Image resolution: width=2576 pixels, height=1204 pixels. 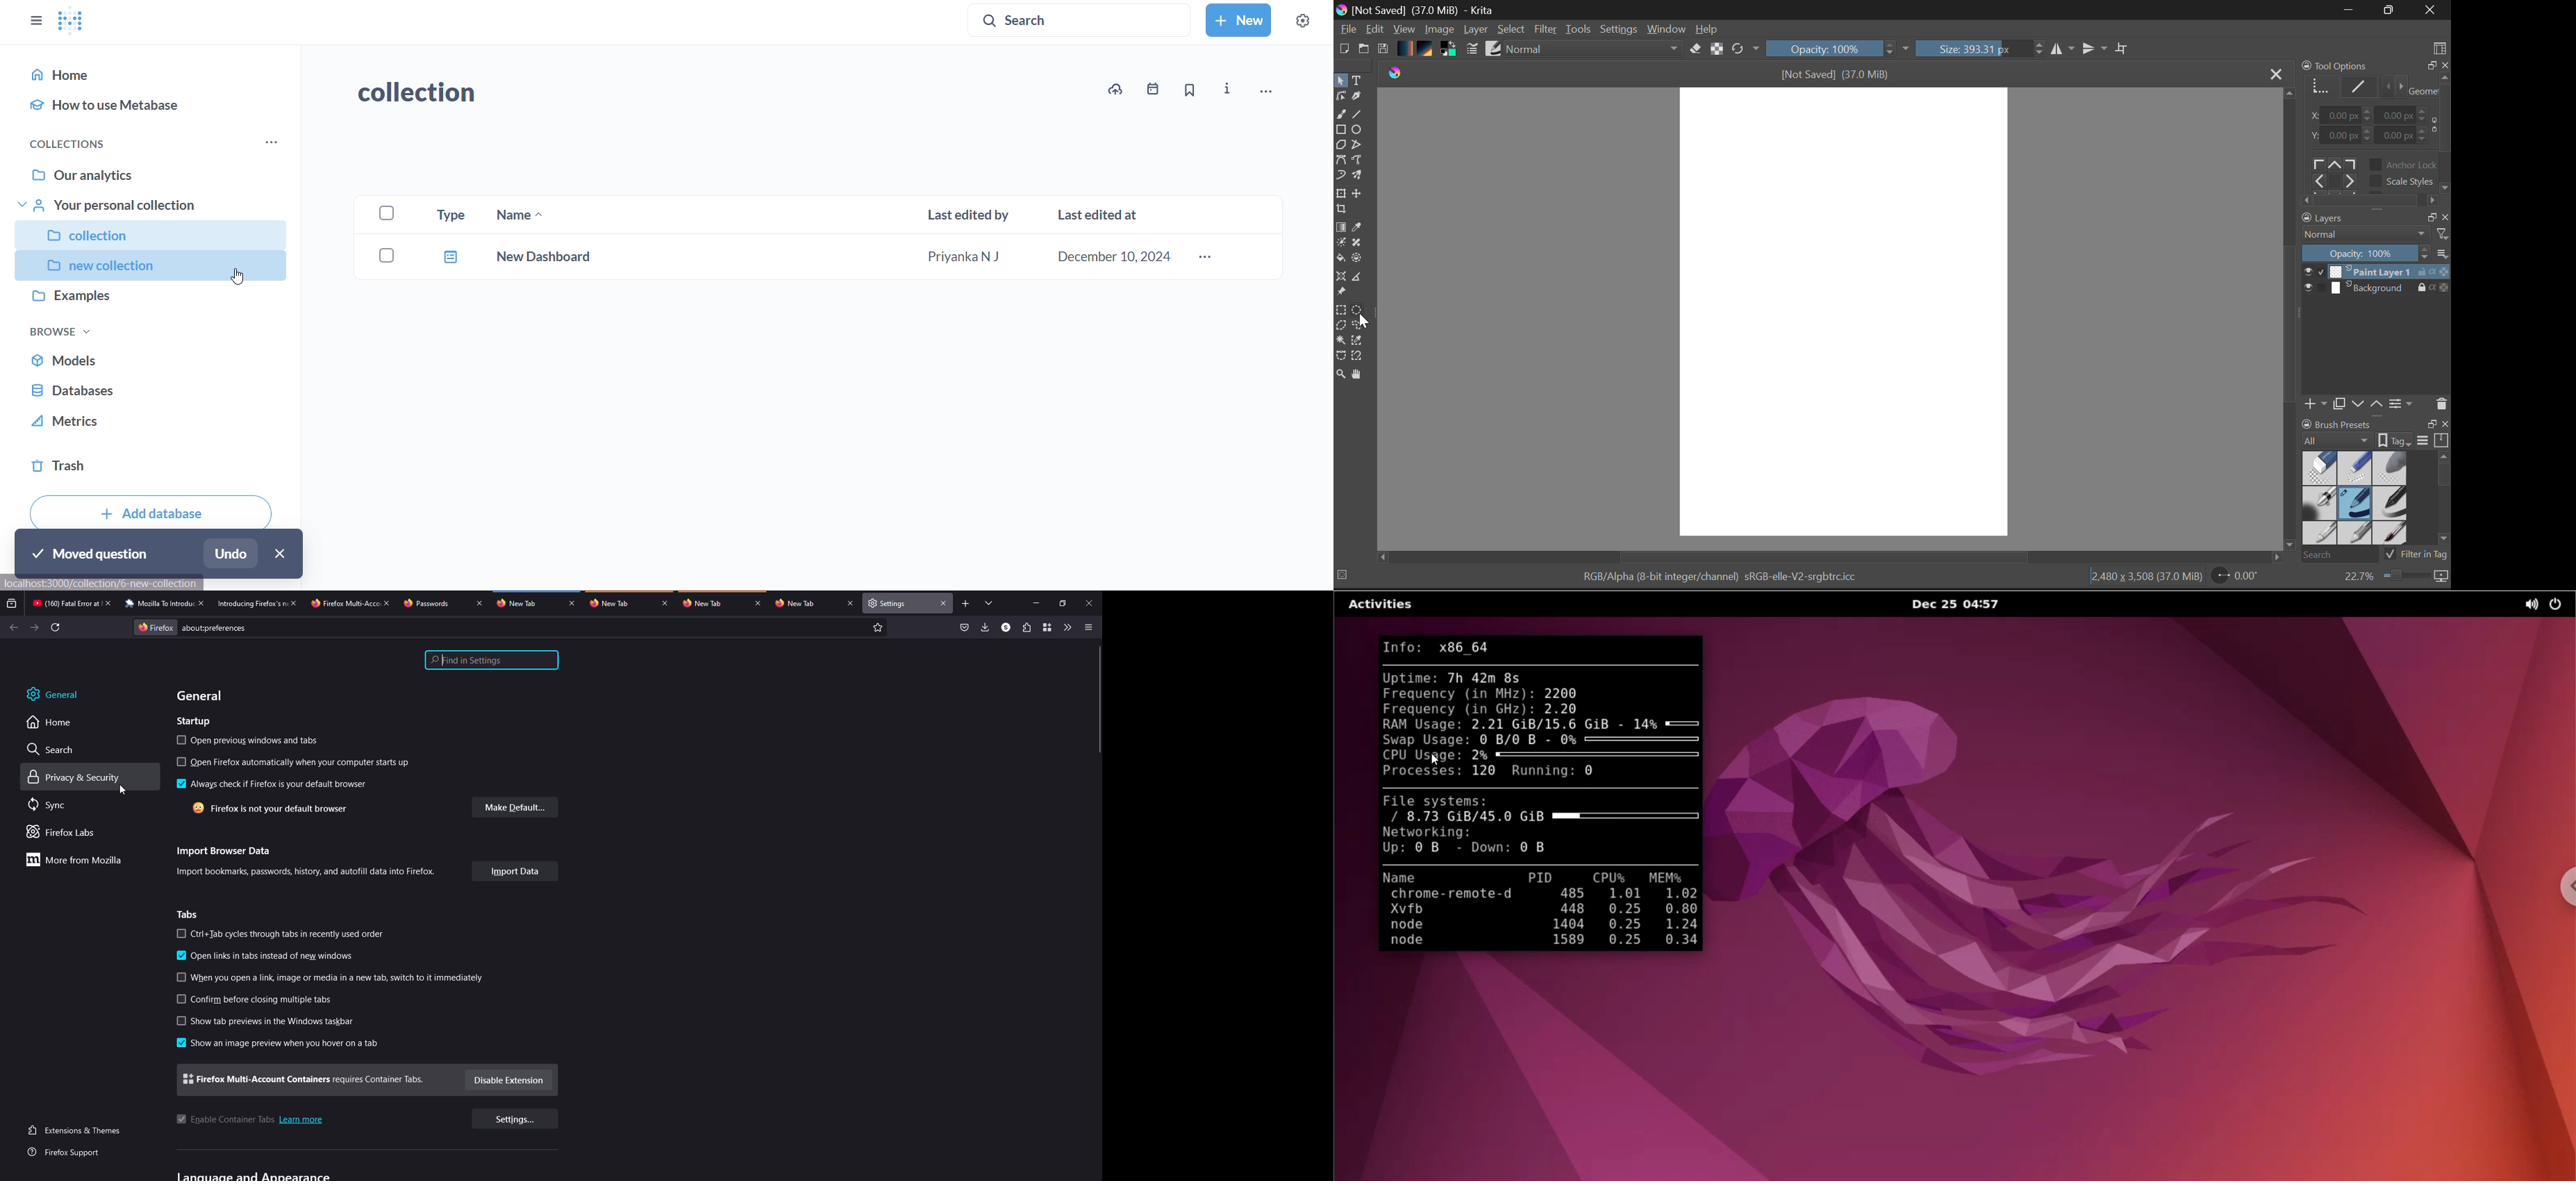 What do you see at coordinates (1357, 98) in the screenshot?
I see `Calligraphic Tool` at bounding box center [1357, 98].